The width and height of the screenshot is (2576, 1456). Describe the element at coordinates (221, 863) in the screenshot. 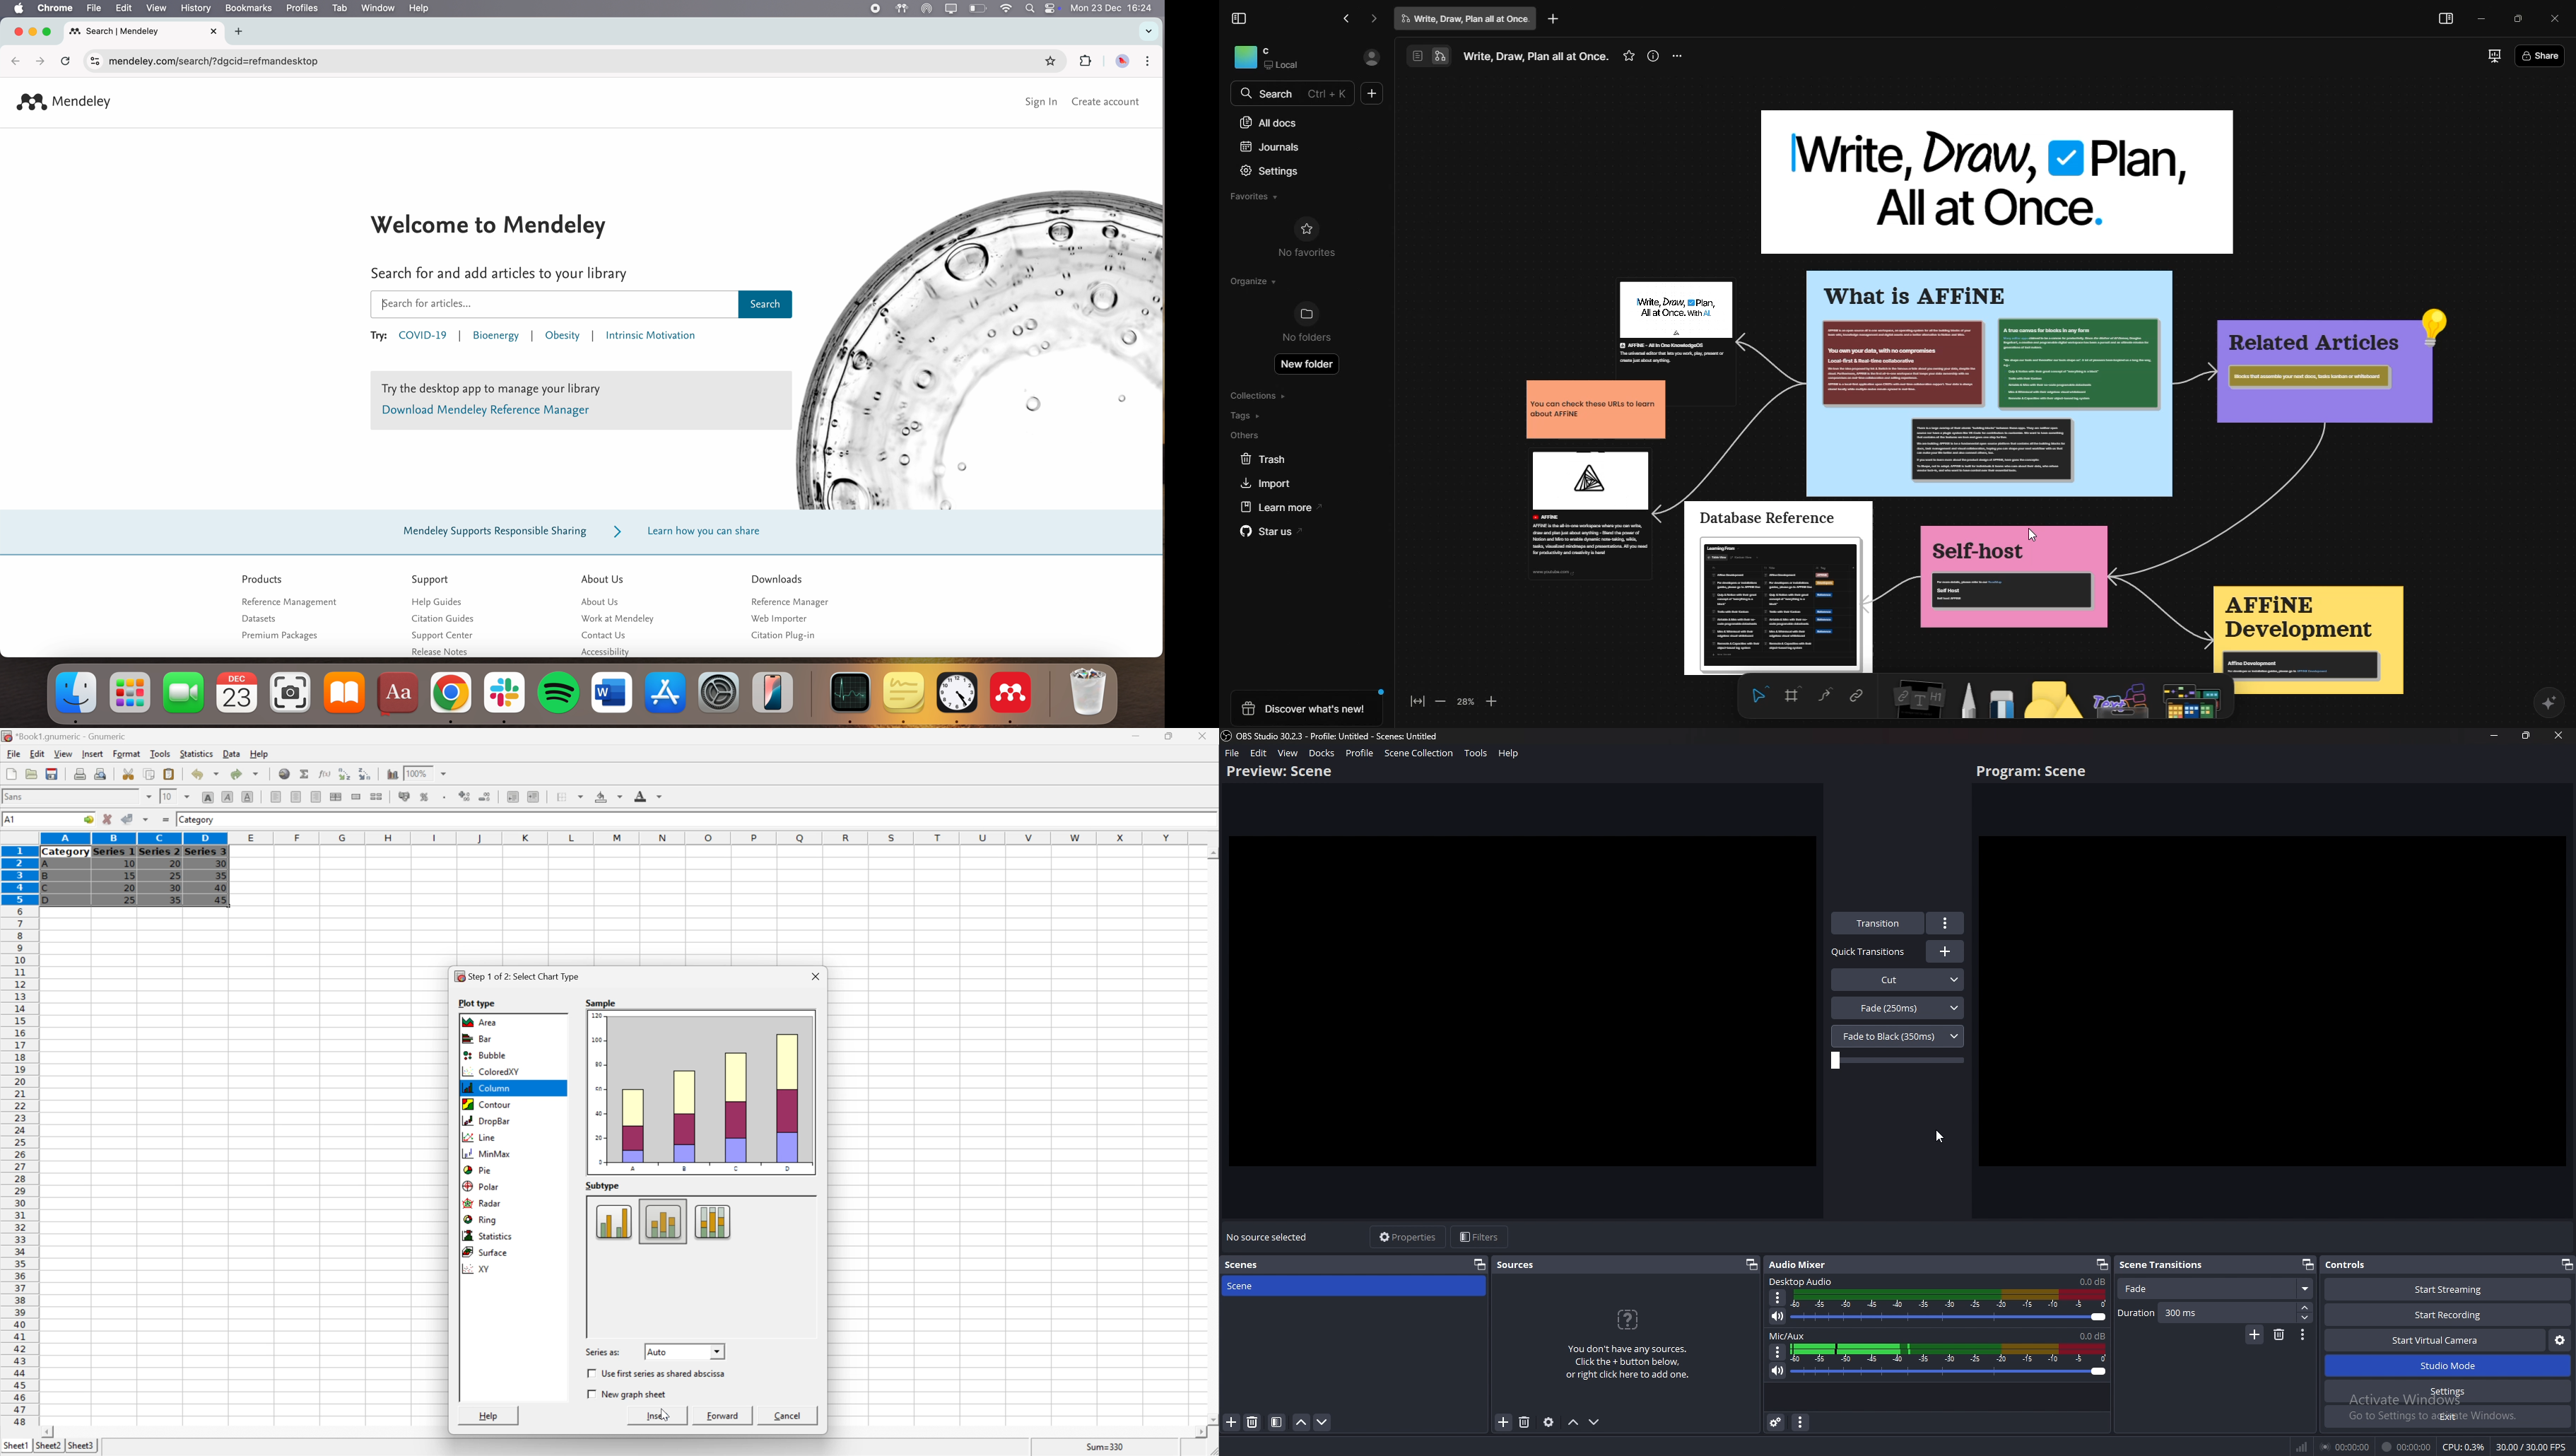

I see `30` at that location.